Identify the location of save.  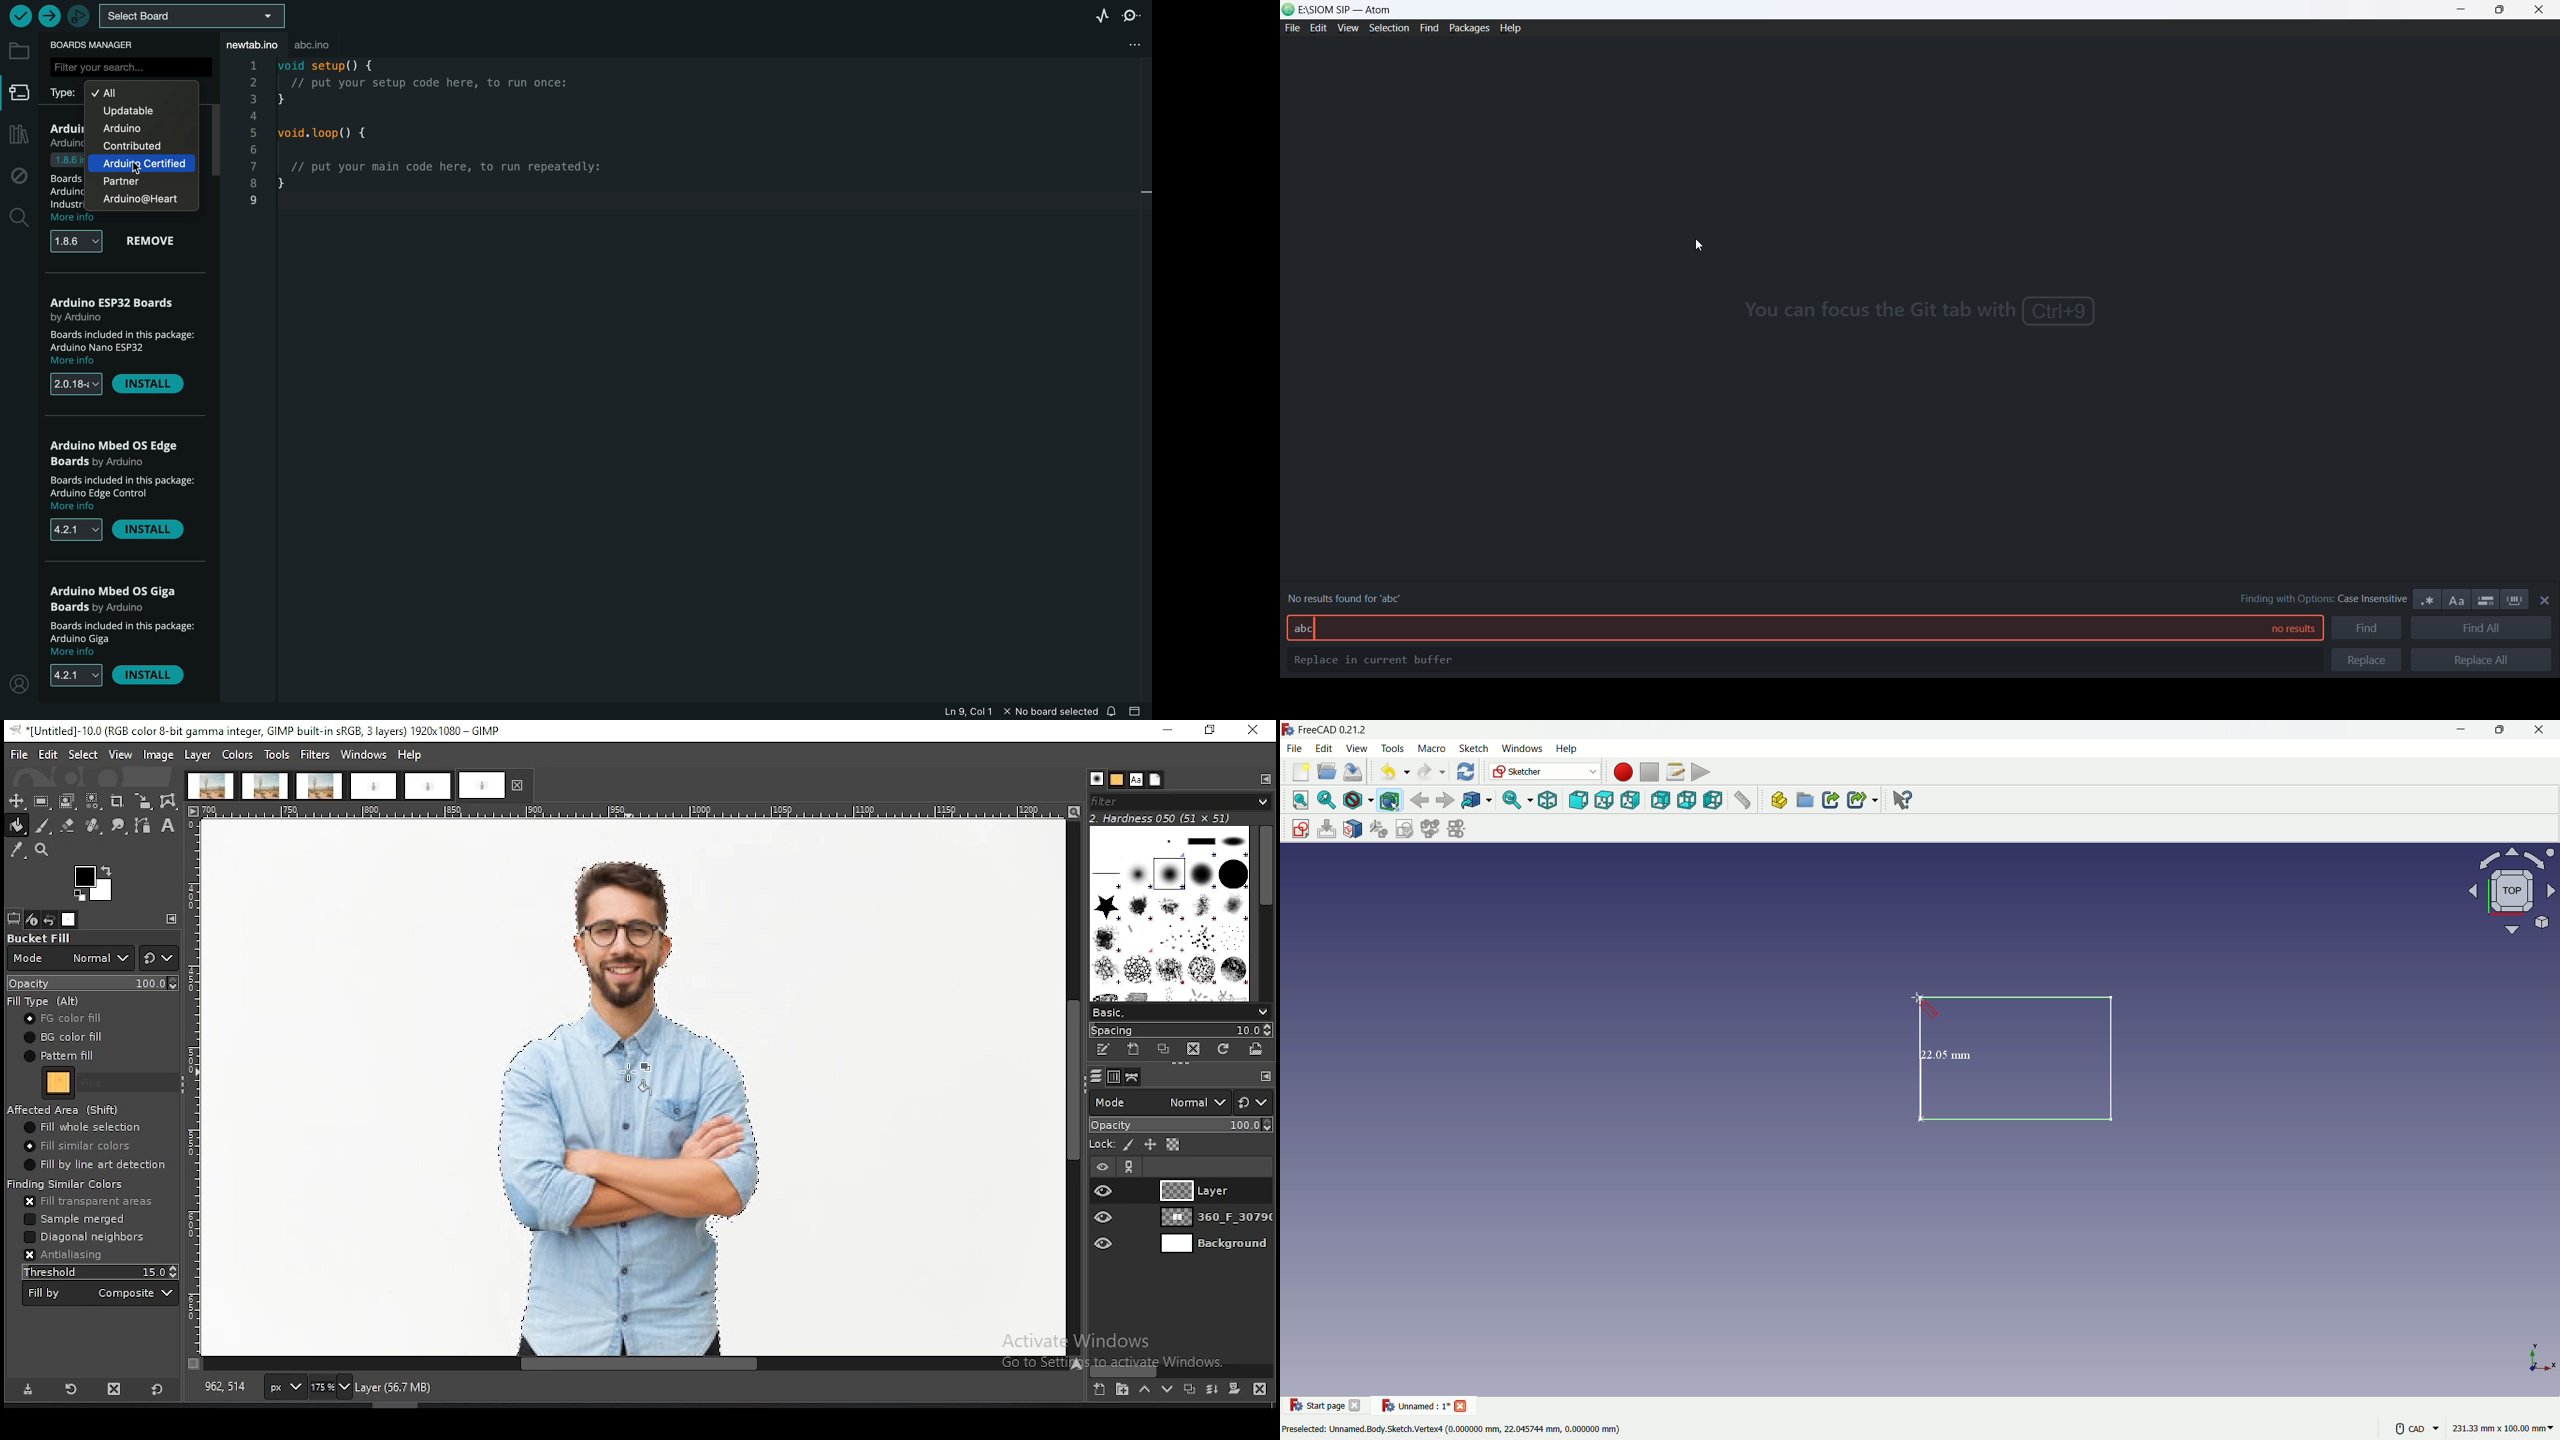
(1354, 772).